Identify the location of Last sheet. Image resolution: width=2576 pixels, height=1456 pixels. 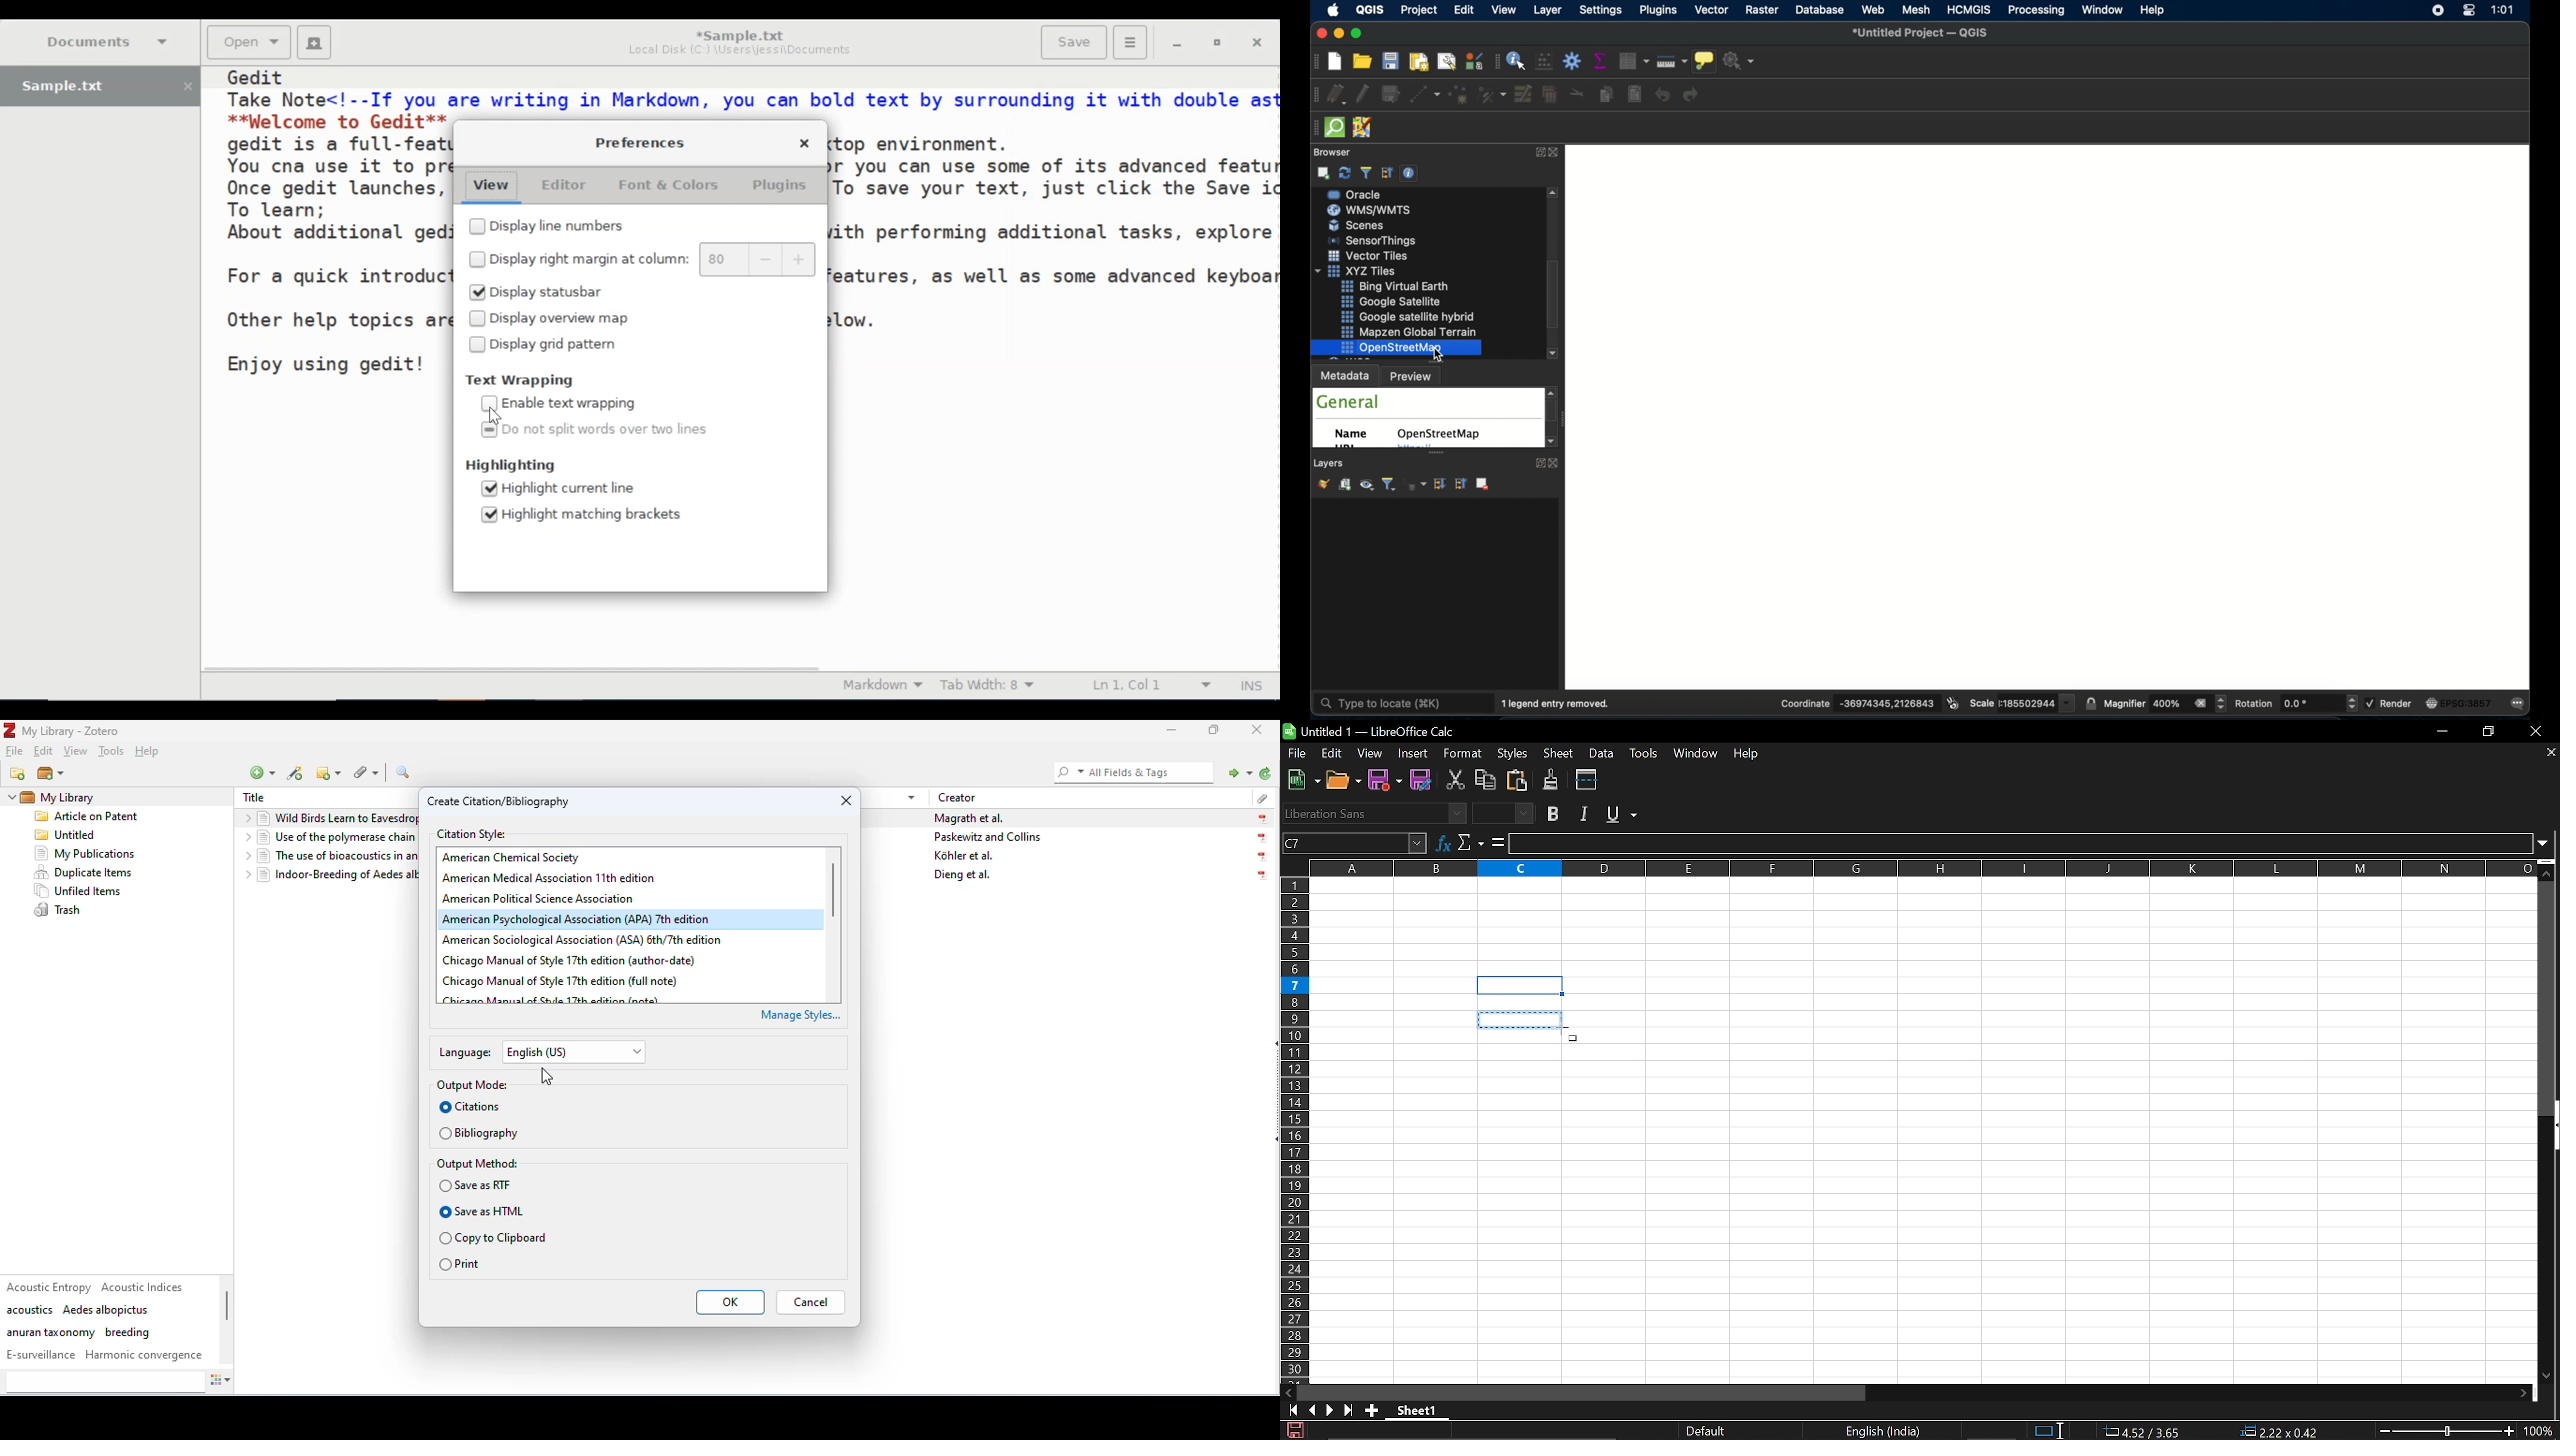
(1349, 1410).